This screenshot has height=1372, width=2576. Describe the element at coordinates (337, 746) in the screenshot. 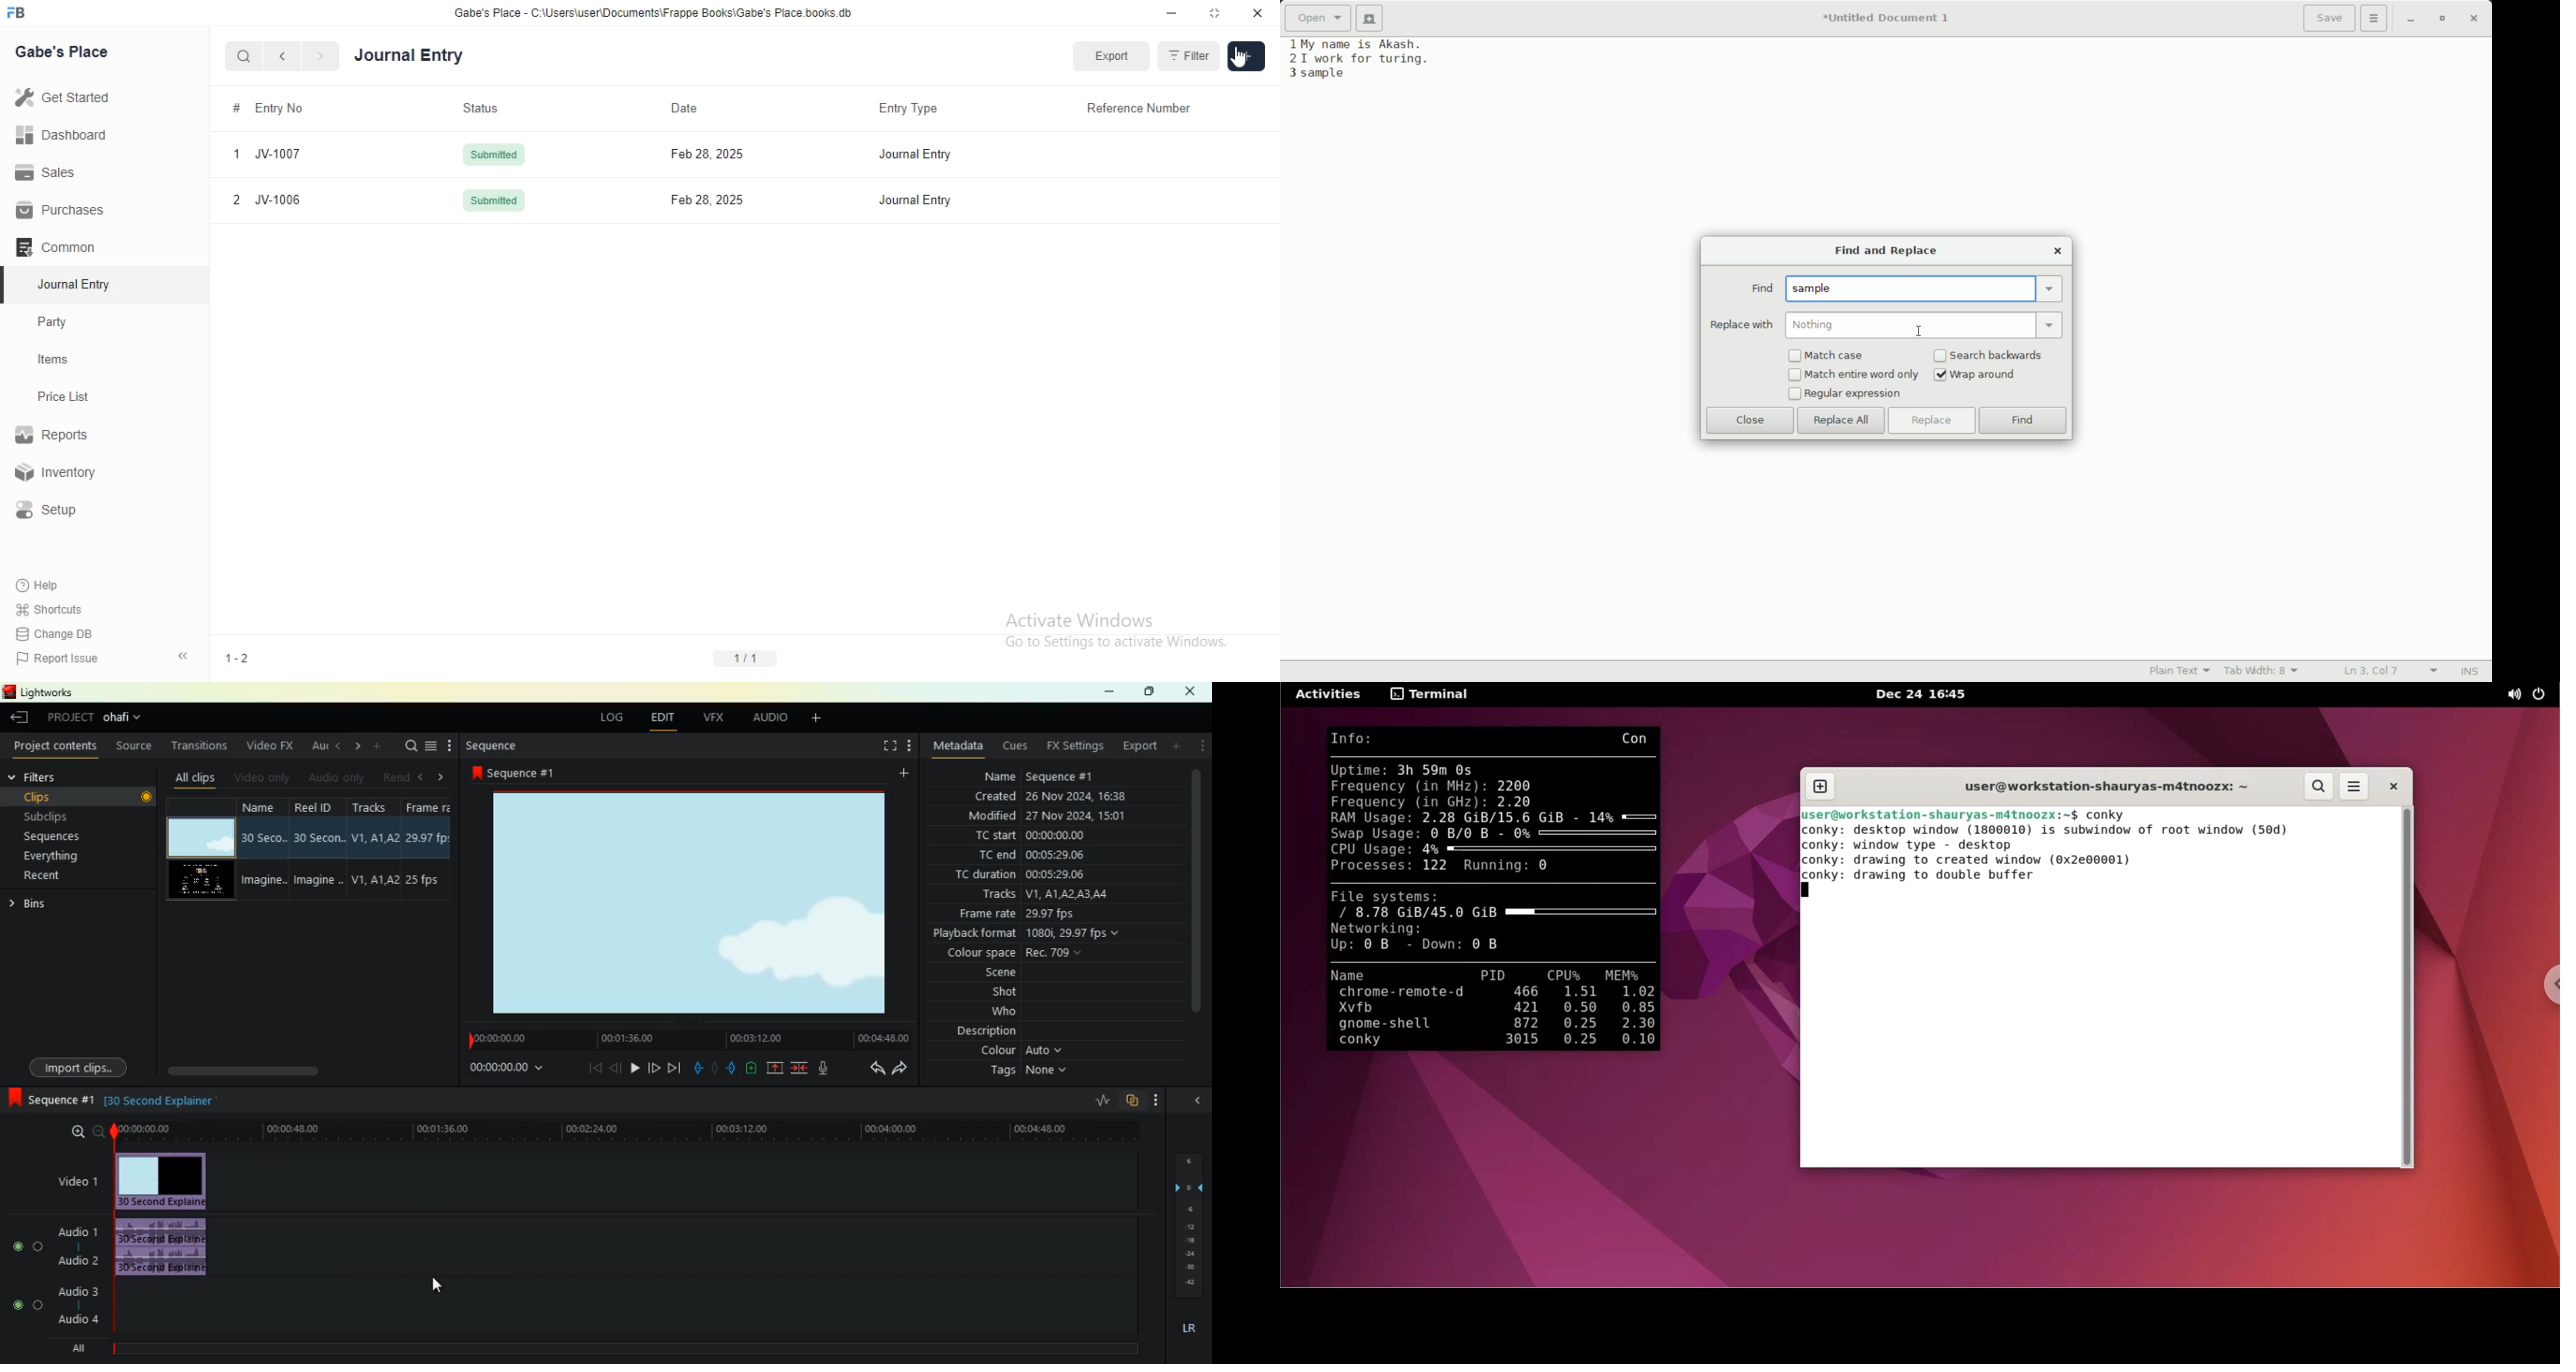

I see `left` at that location.